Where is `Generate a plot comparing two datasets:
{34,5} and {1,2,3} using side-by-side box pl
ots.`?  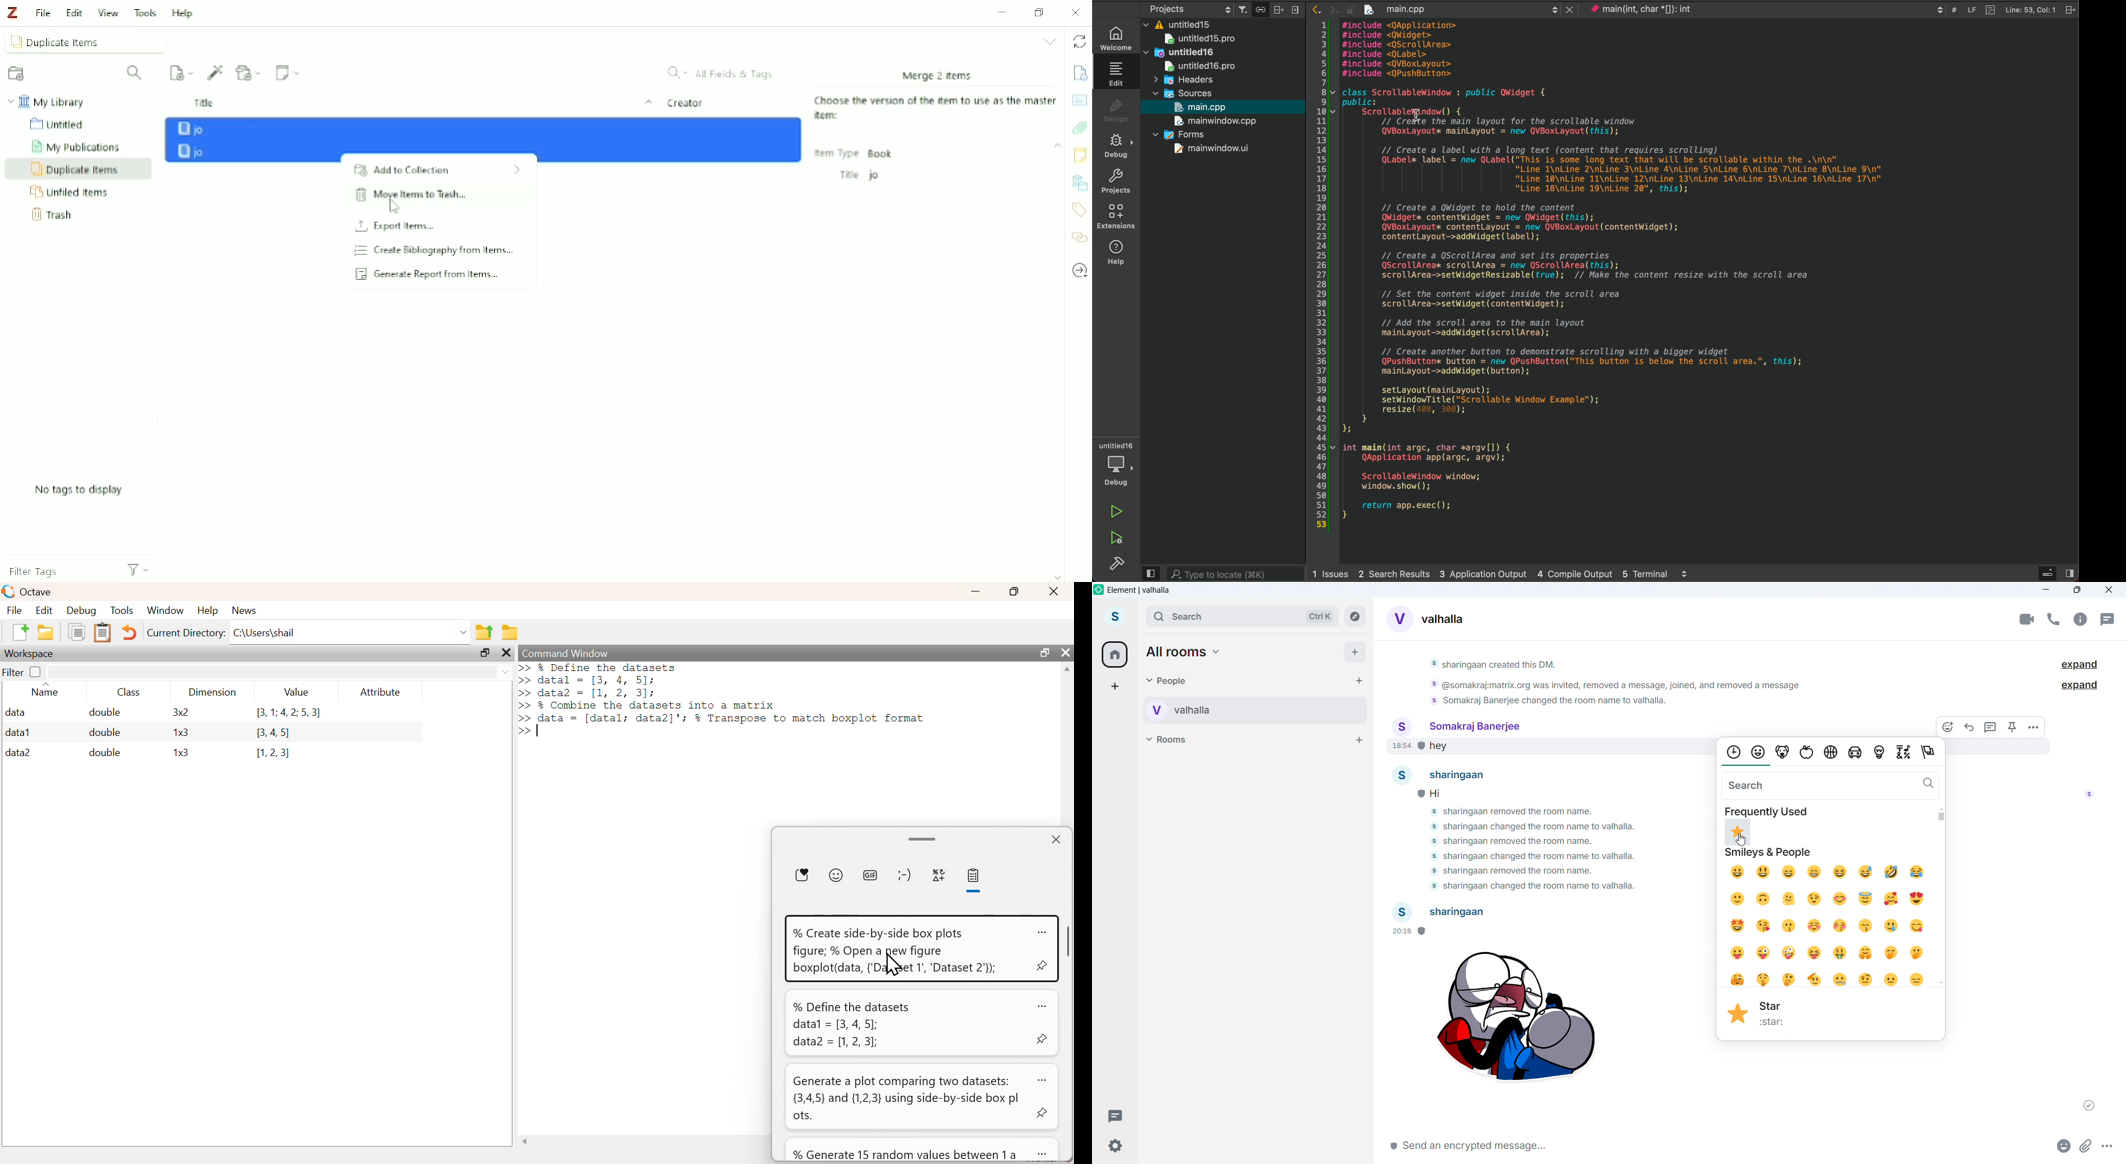 Generate a plot comparing two datasets:
{34,5} and {1,2,3} using side-by-side box pl
ots. is located at coordinates (909, 1099).